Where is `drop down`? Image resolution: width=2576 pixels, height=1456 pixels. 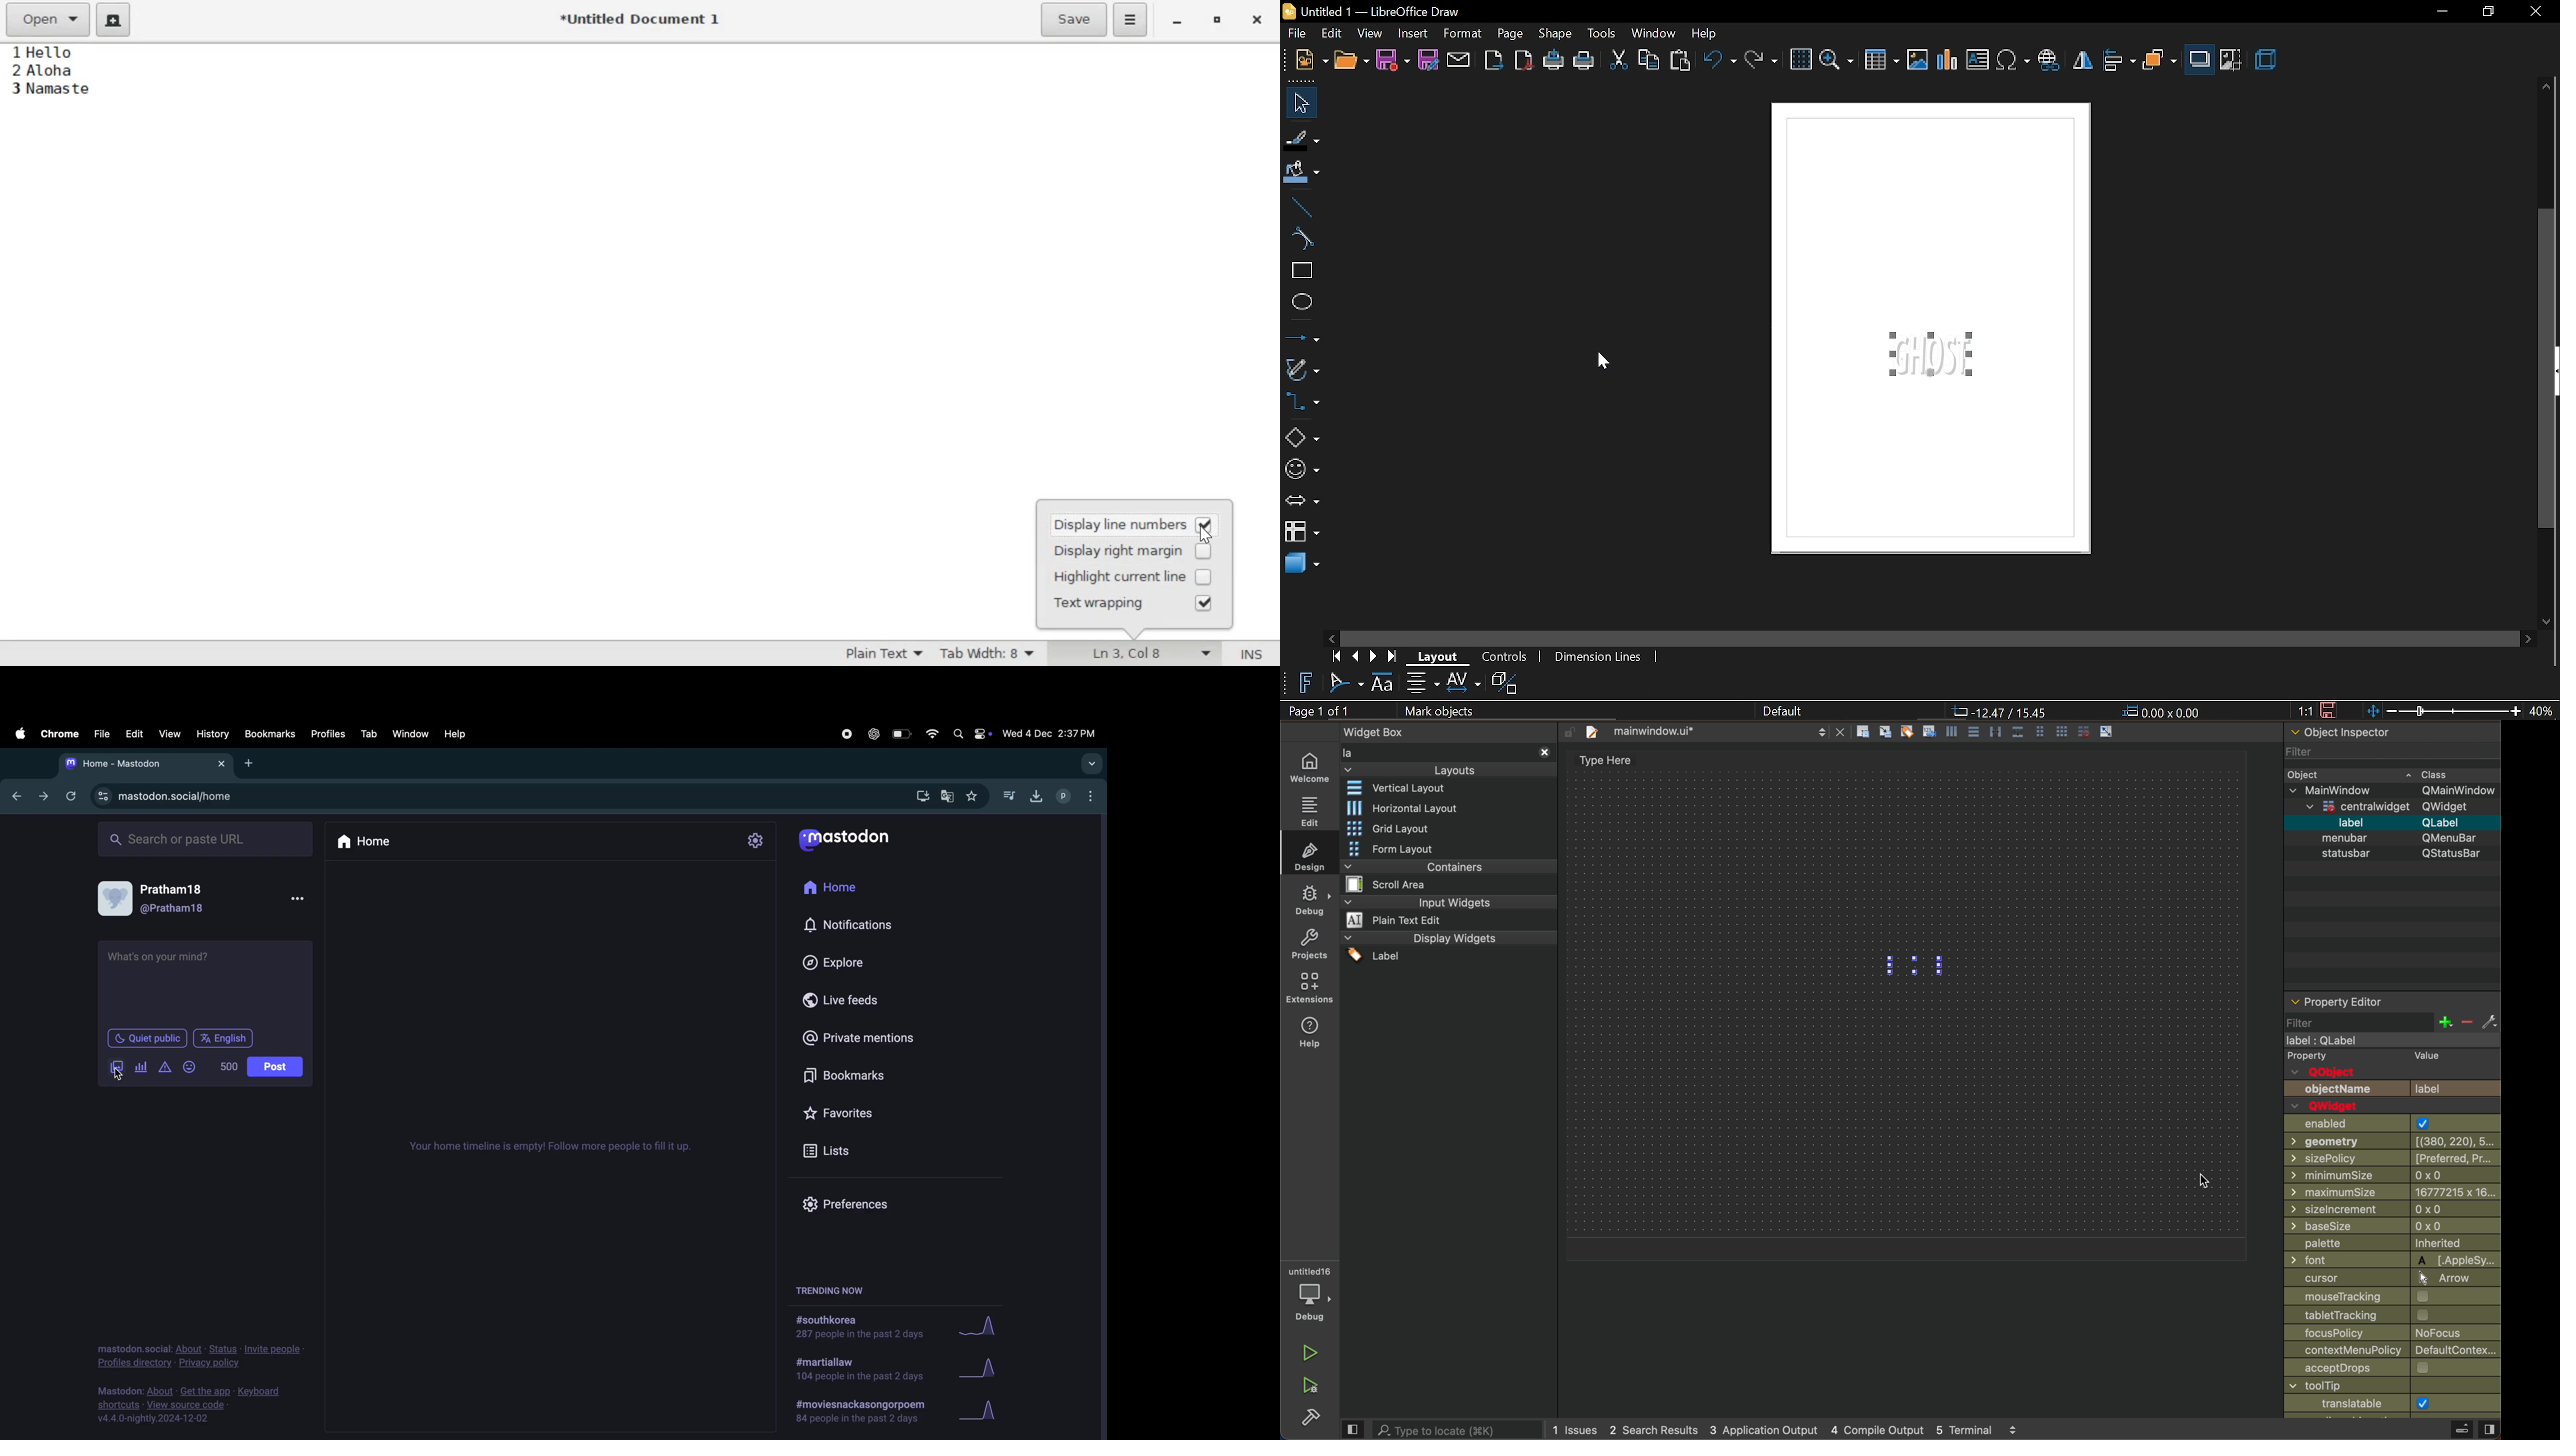 drop down is located at coordinates (1089, 763).